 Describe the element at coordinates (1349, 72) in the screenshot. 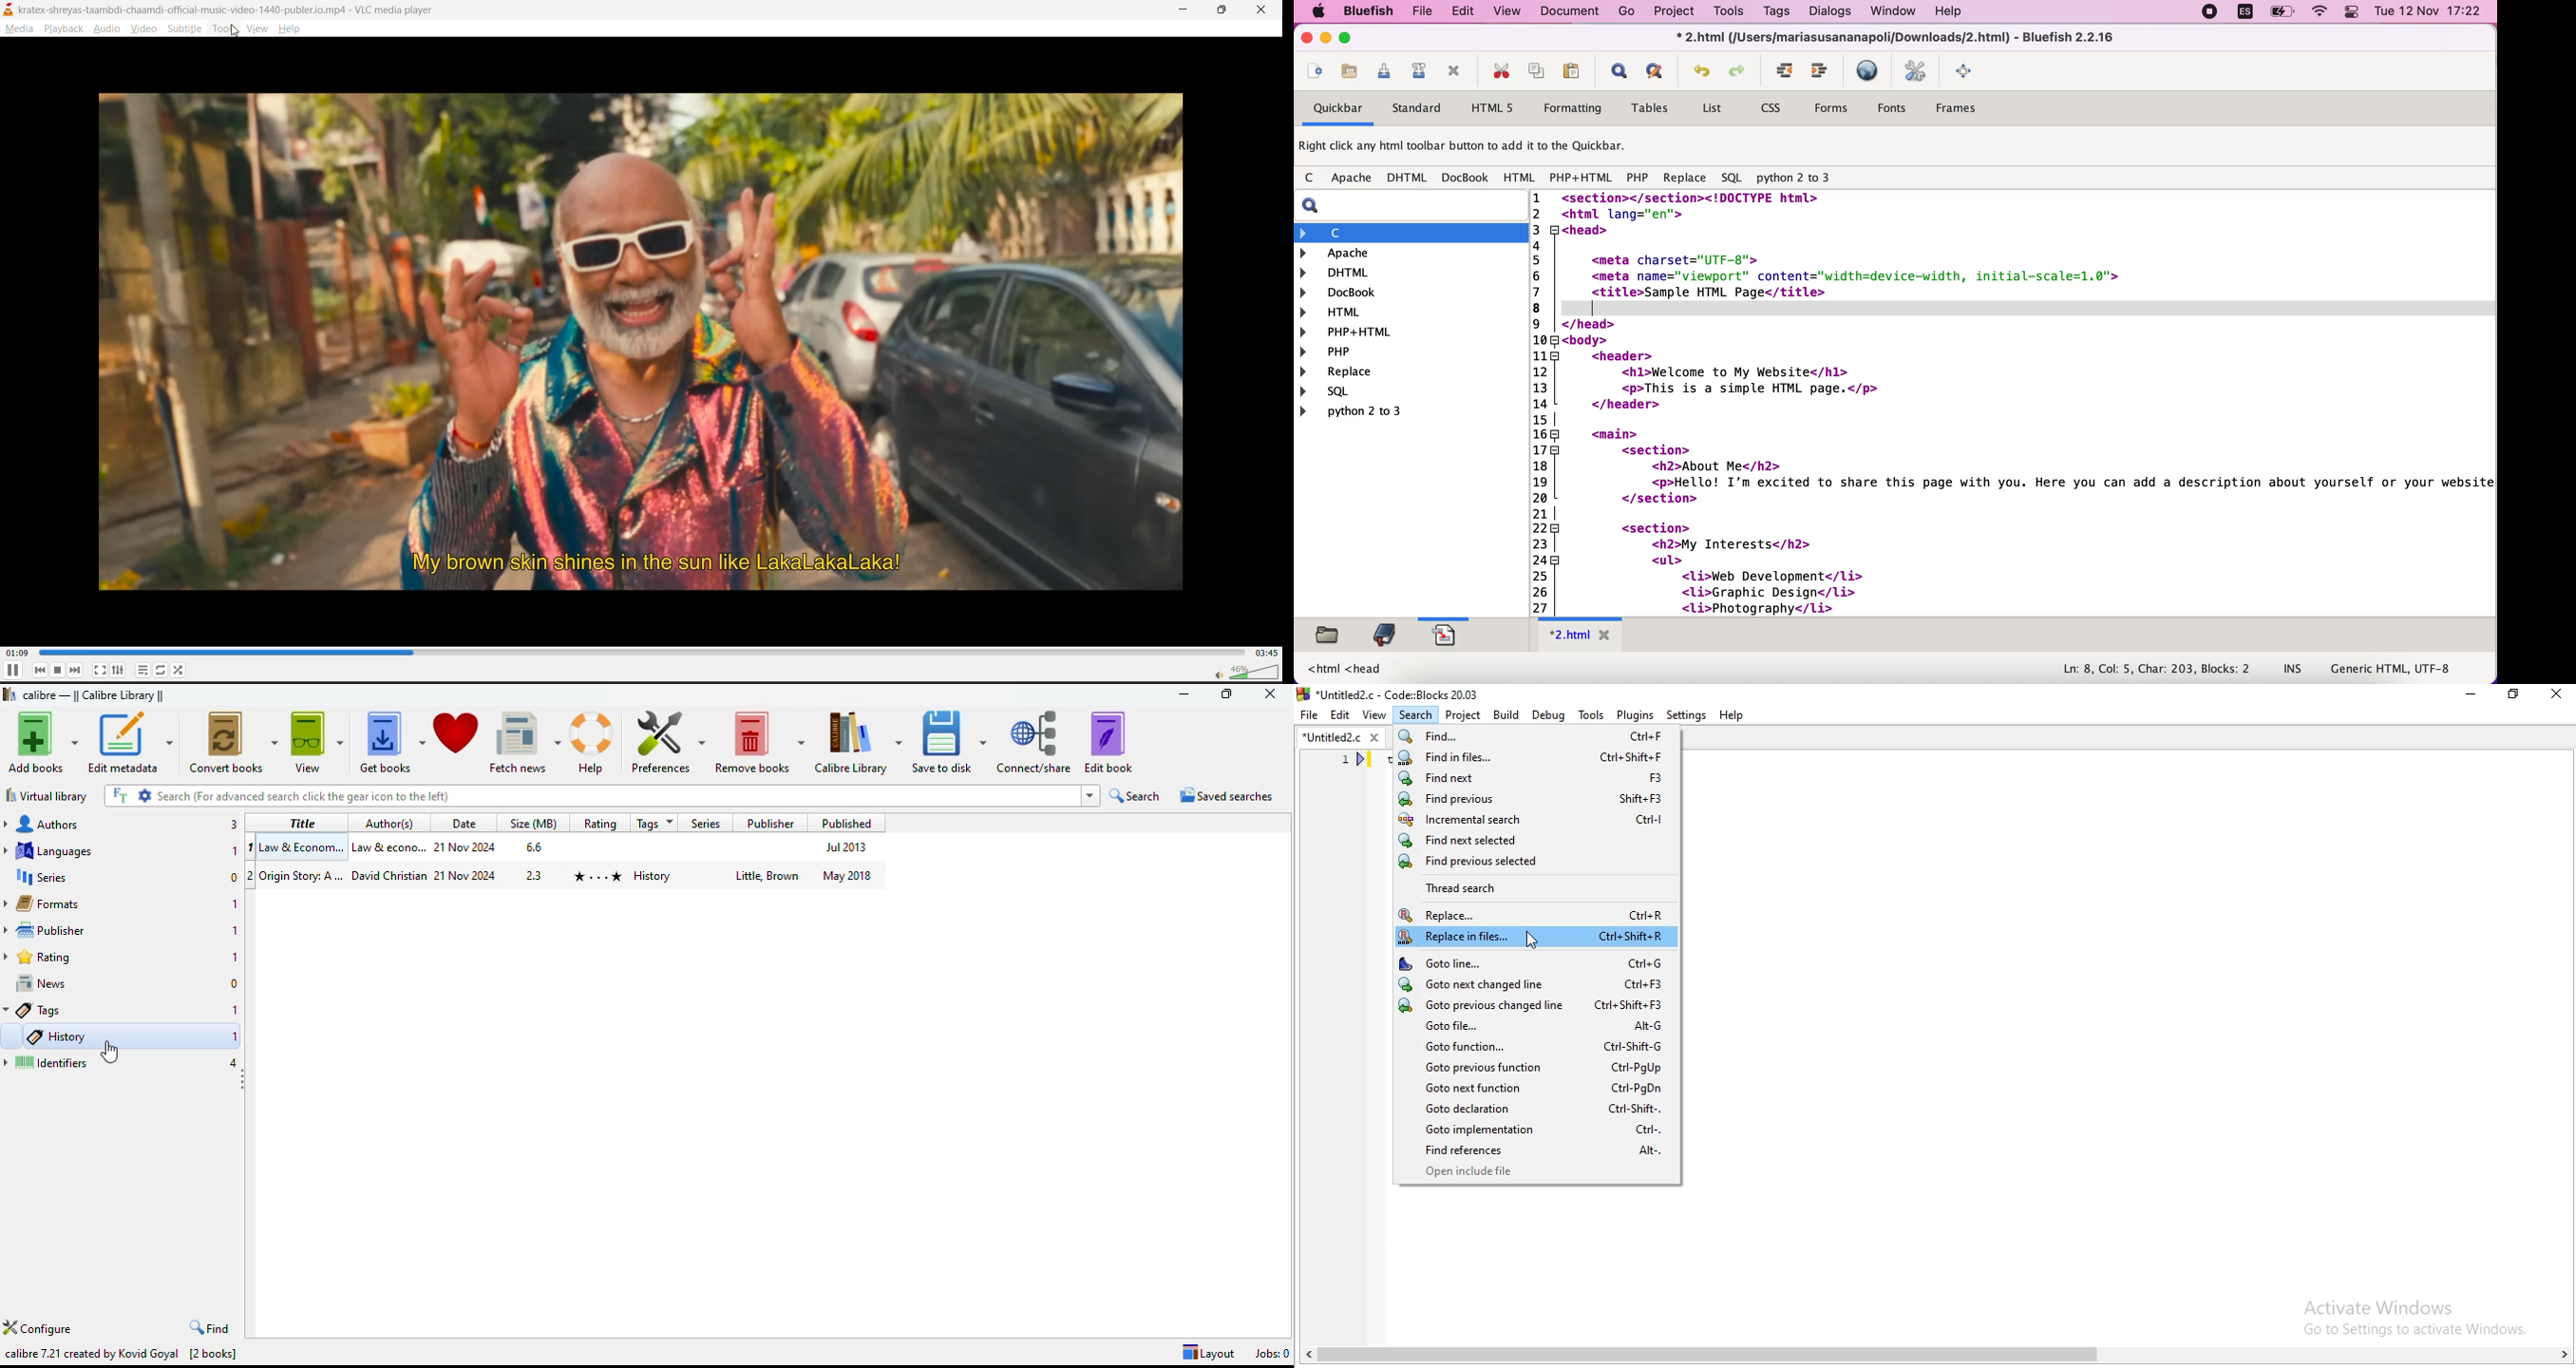

I see `open file` at that location.